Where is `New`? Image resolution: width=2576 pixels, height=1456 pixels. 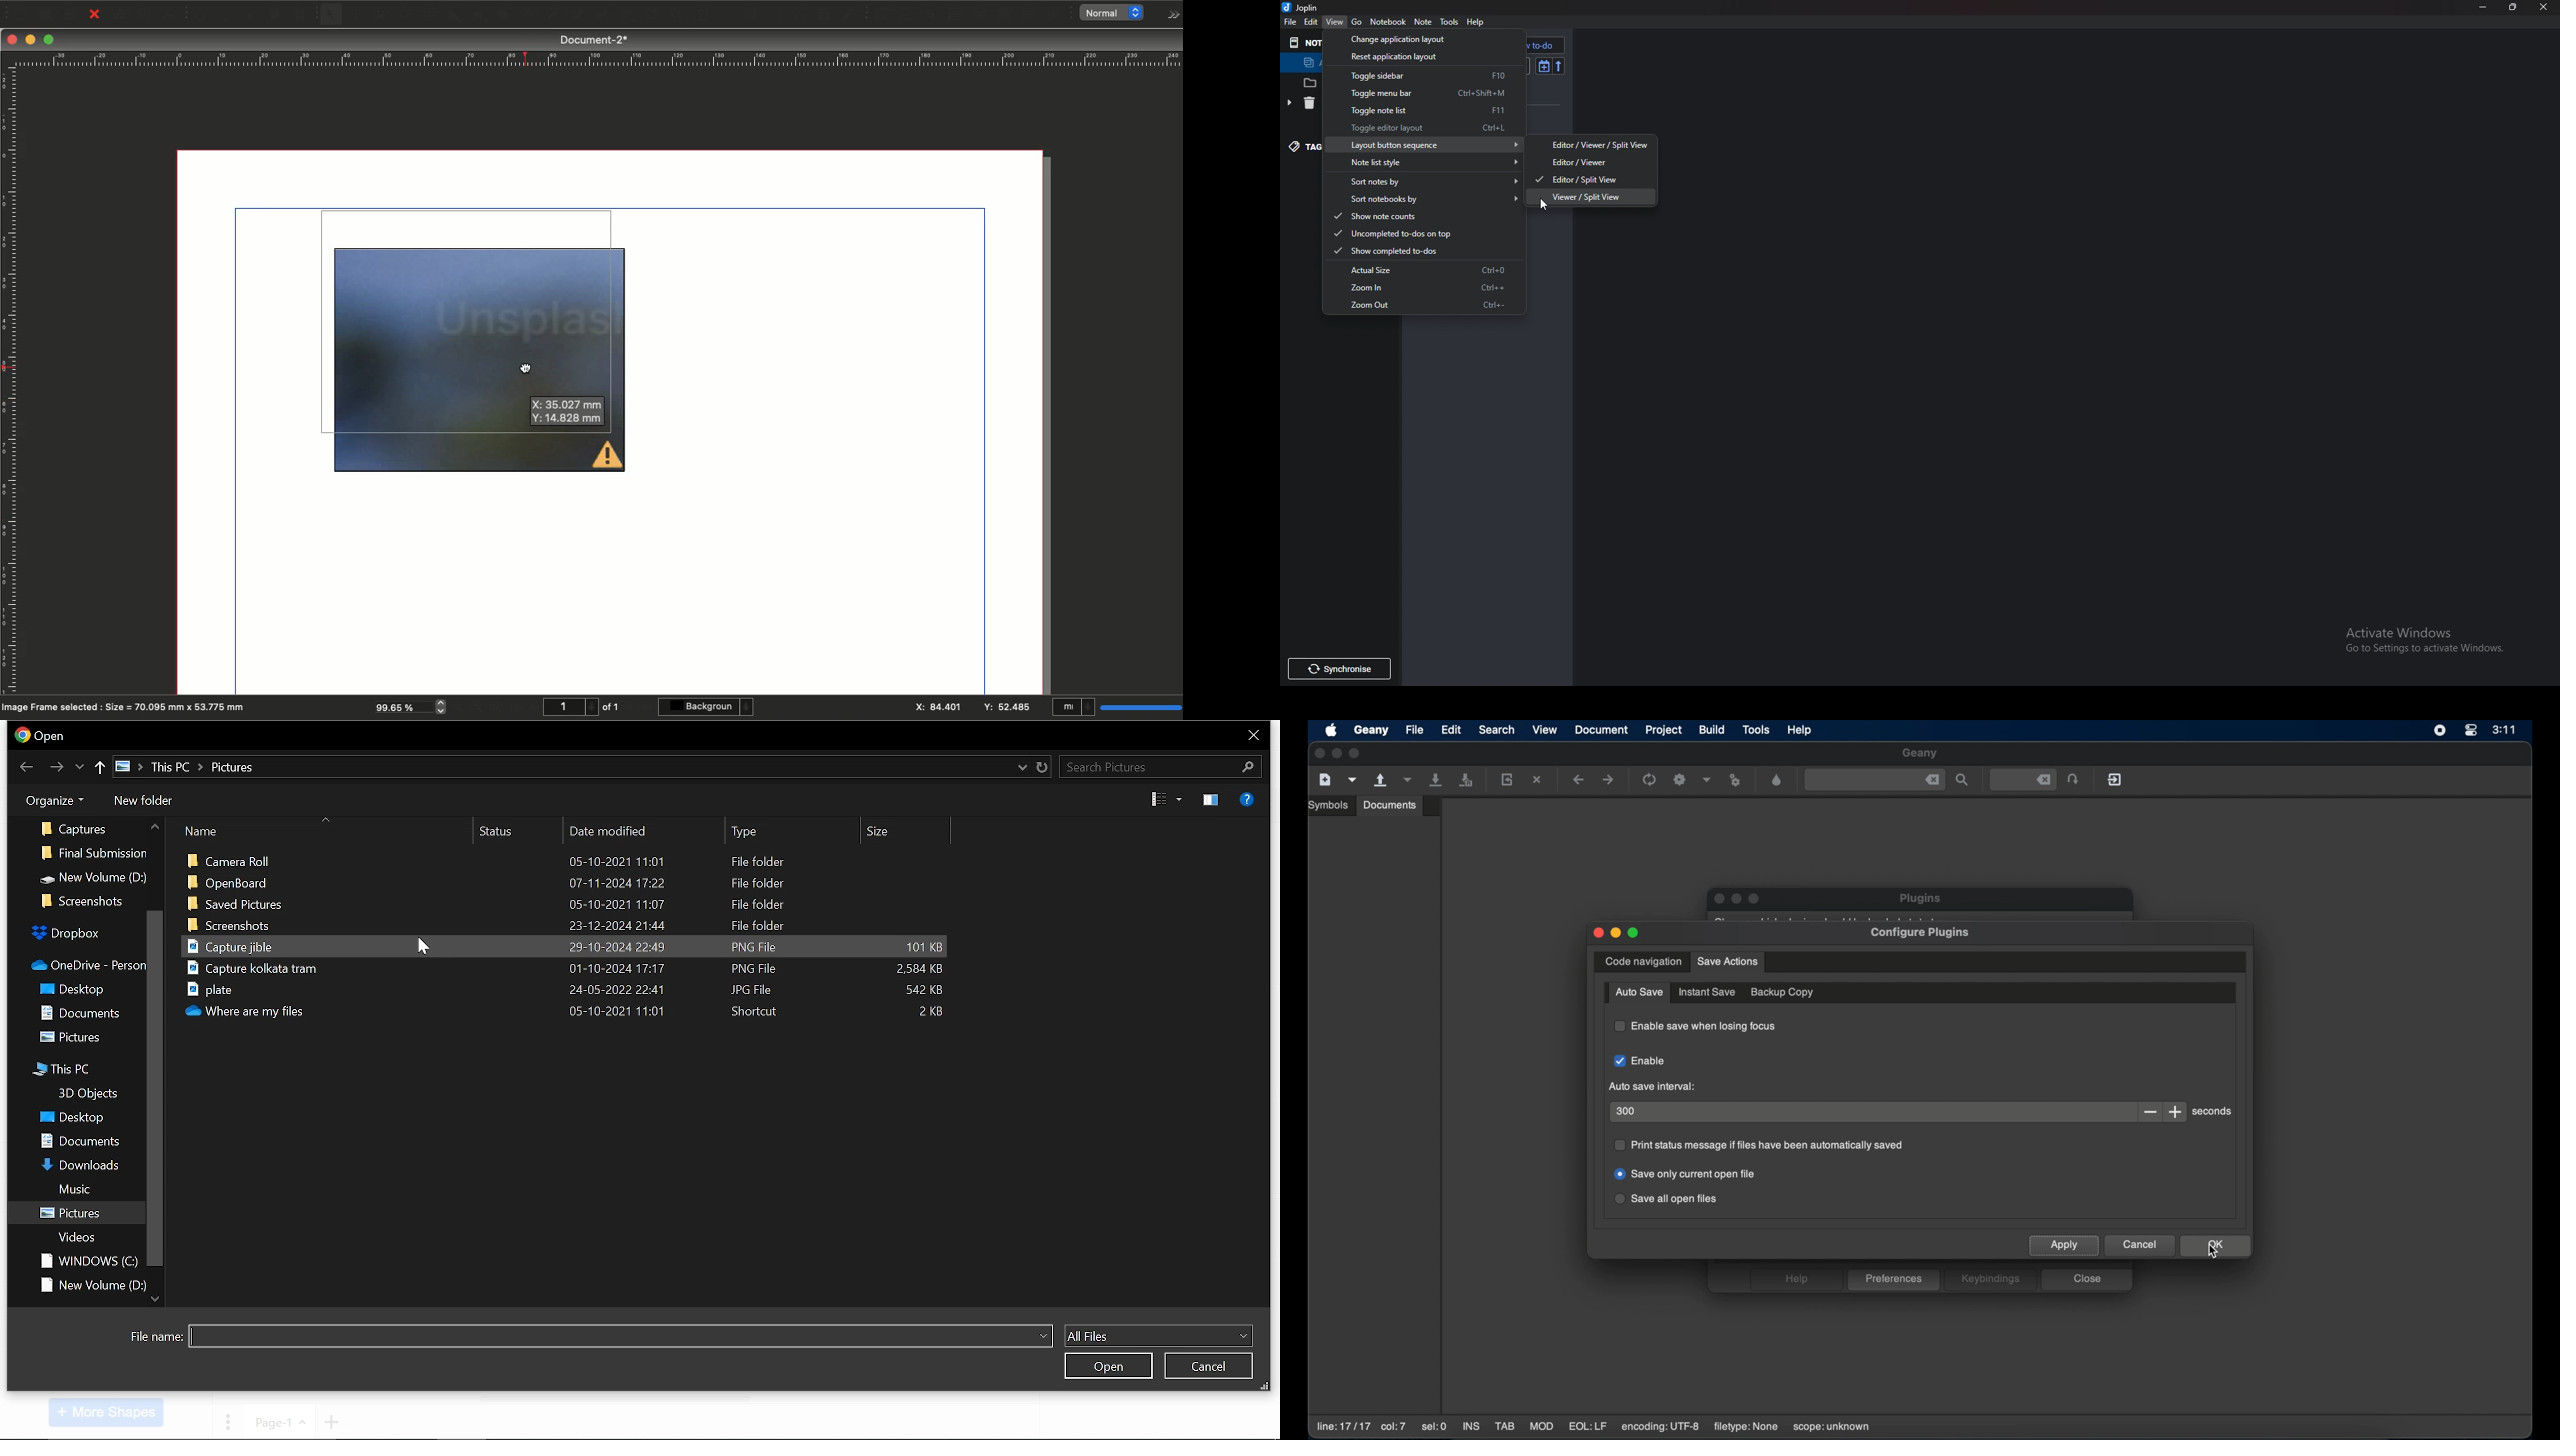
New is located at coordinates (18, 12).